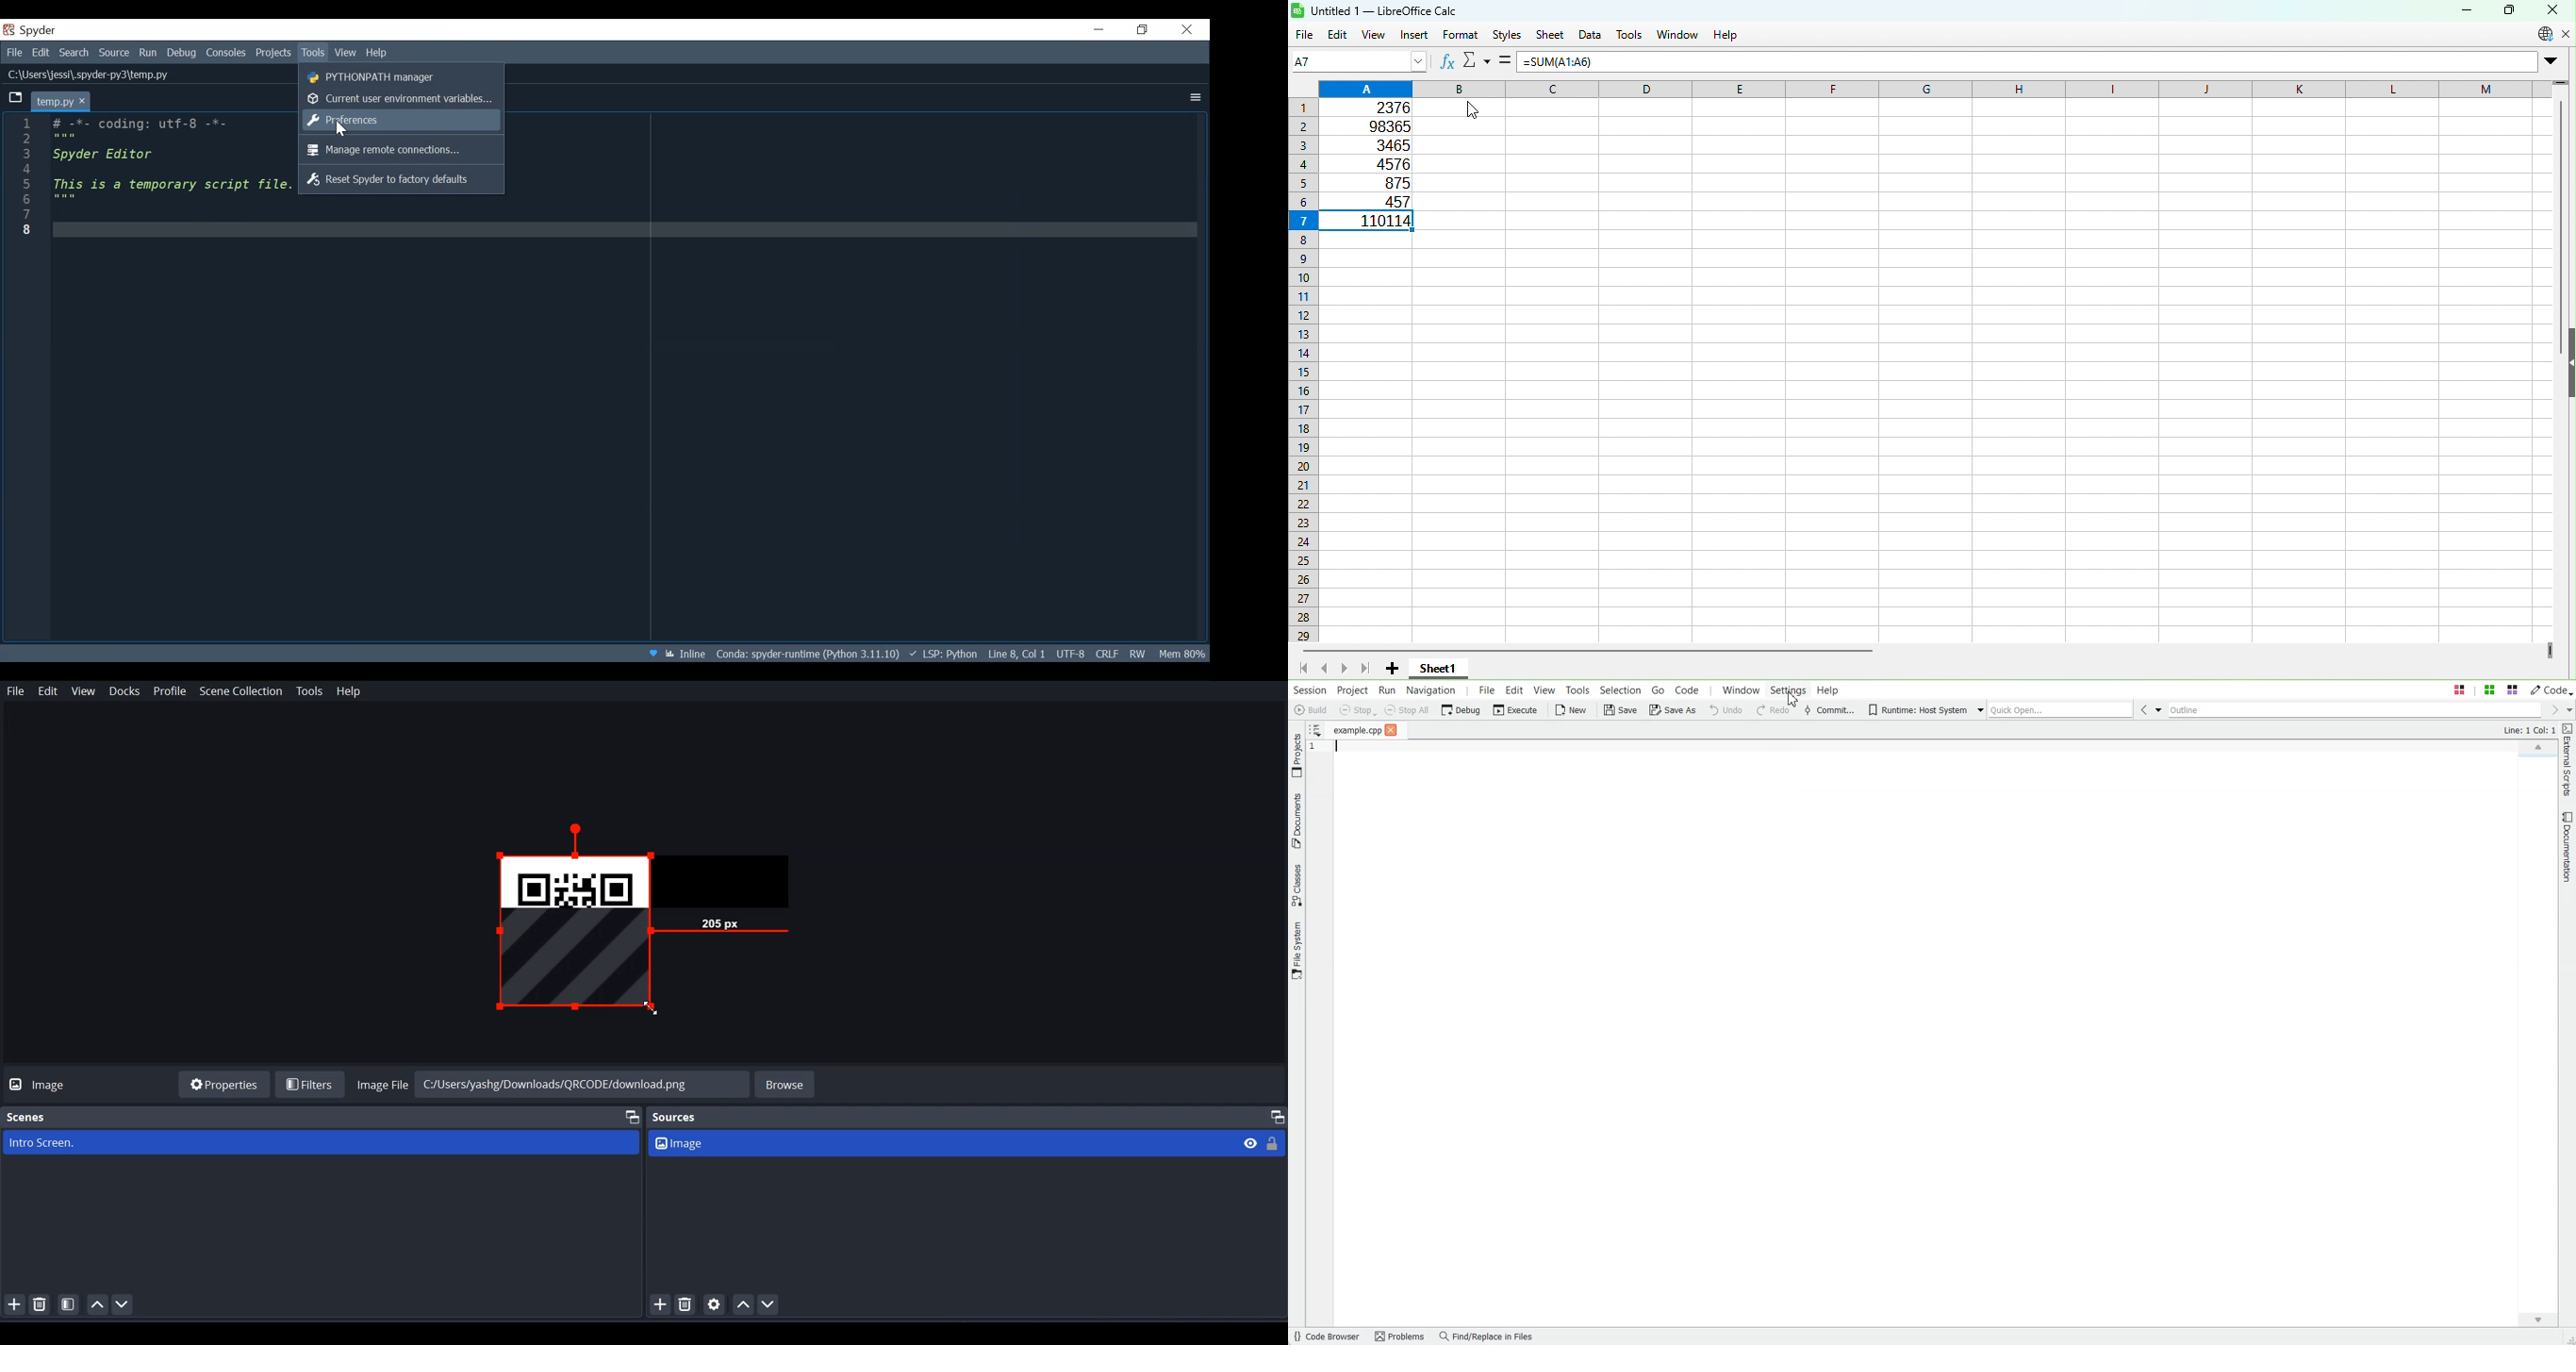 This screenshot has width=2576, height=1372. What do you see at coordinates (1382, 125) in the screenshot?
I see `98365` at bounding box center [1382, 125].